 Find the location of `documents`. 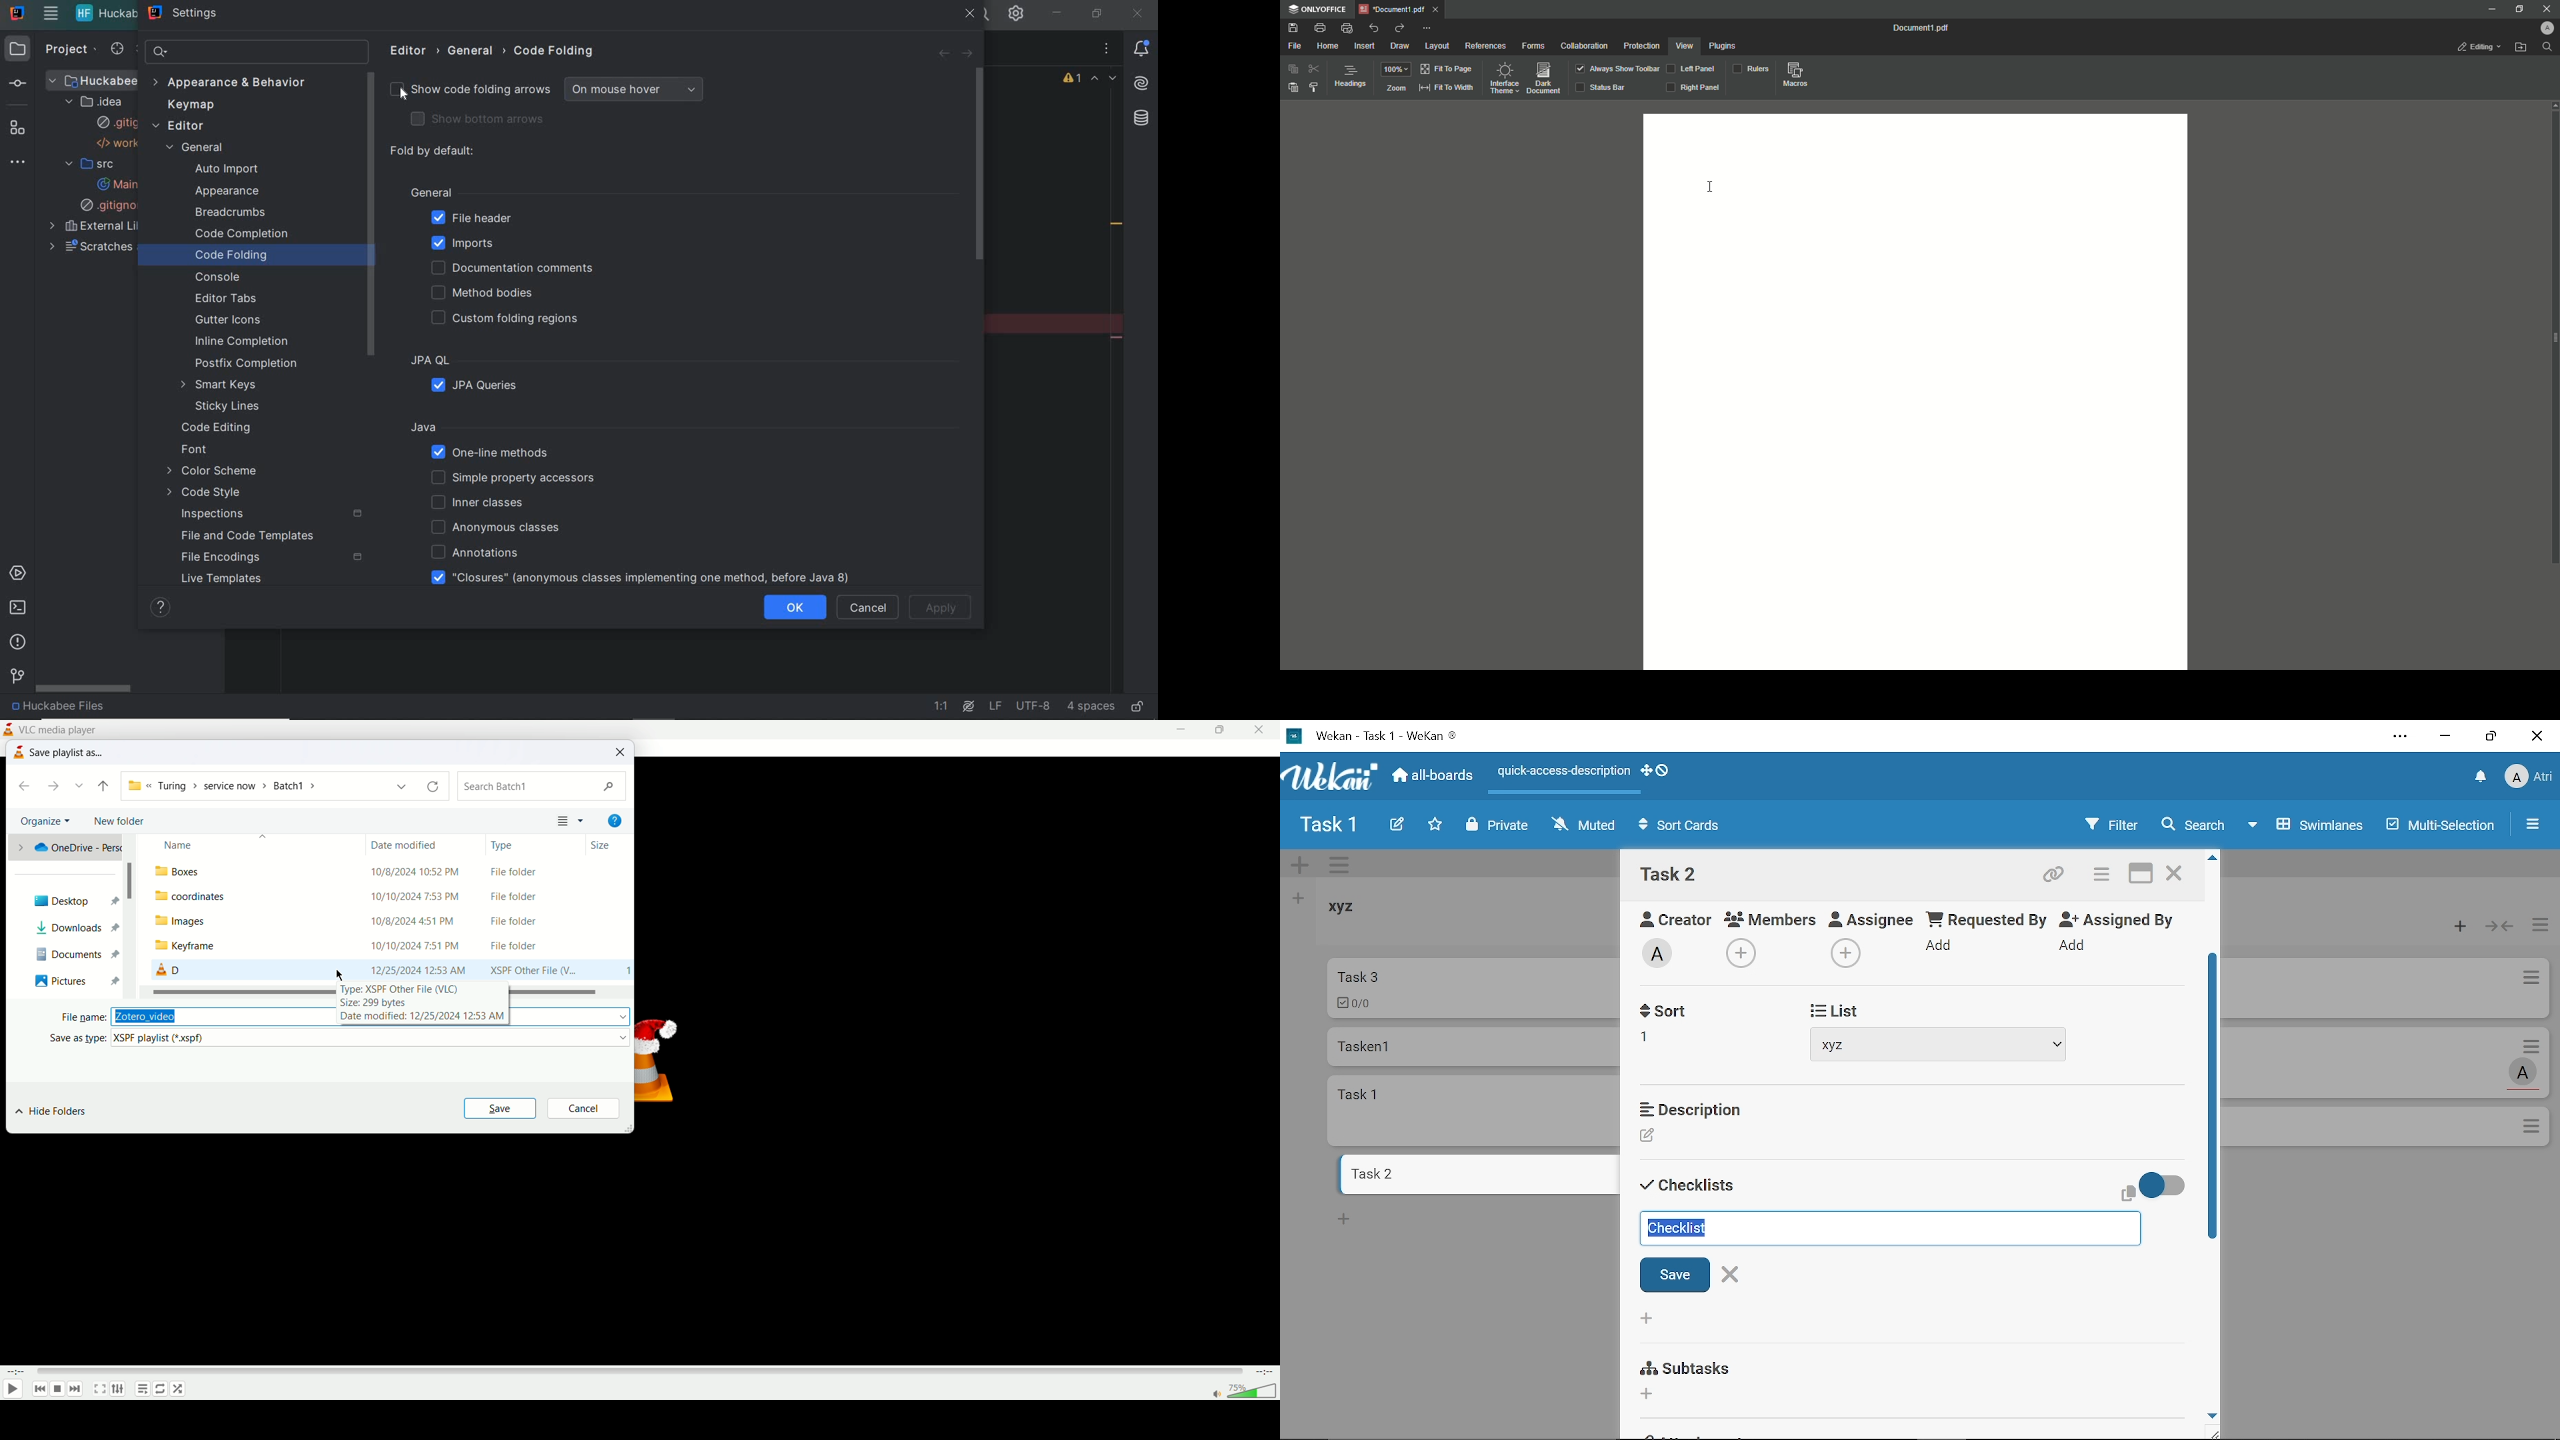

documents is located at coordinates (60, 951).